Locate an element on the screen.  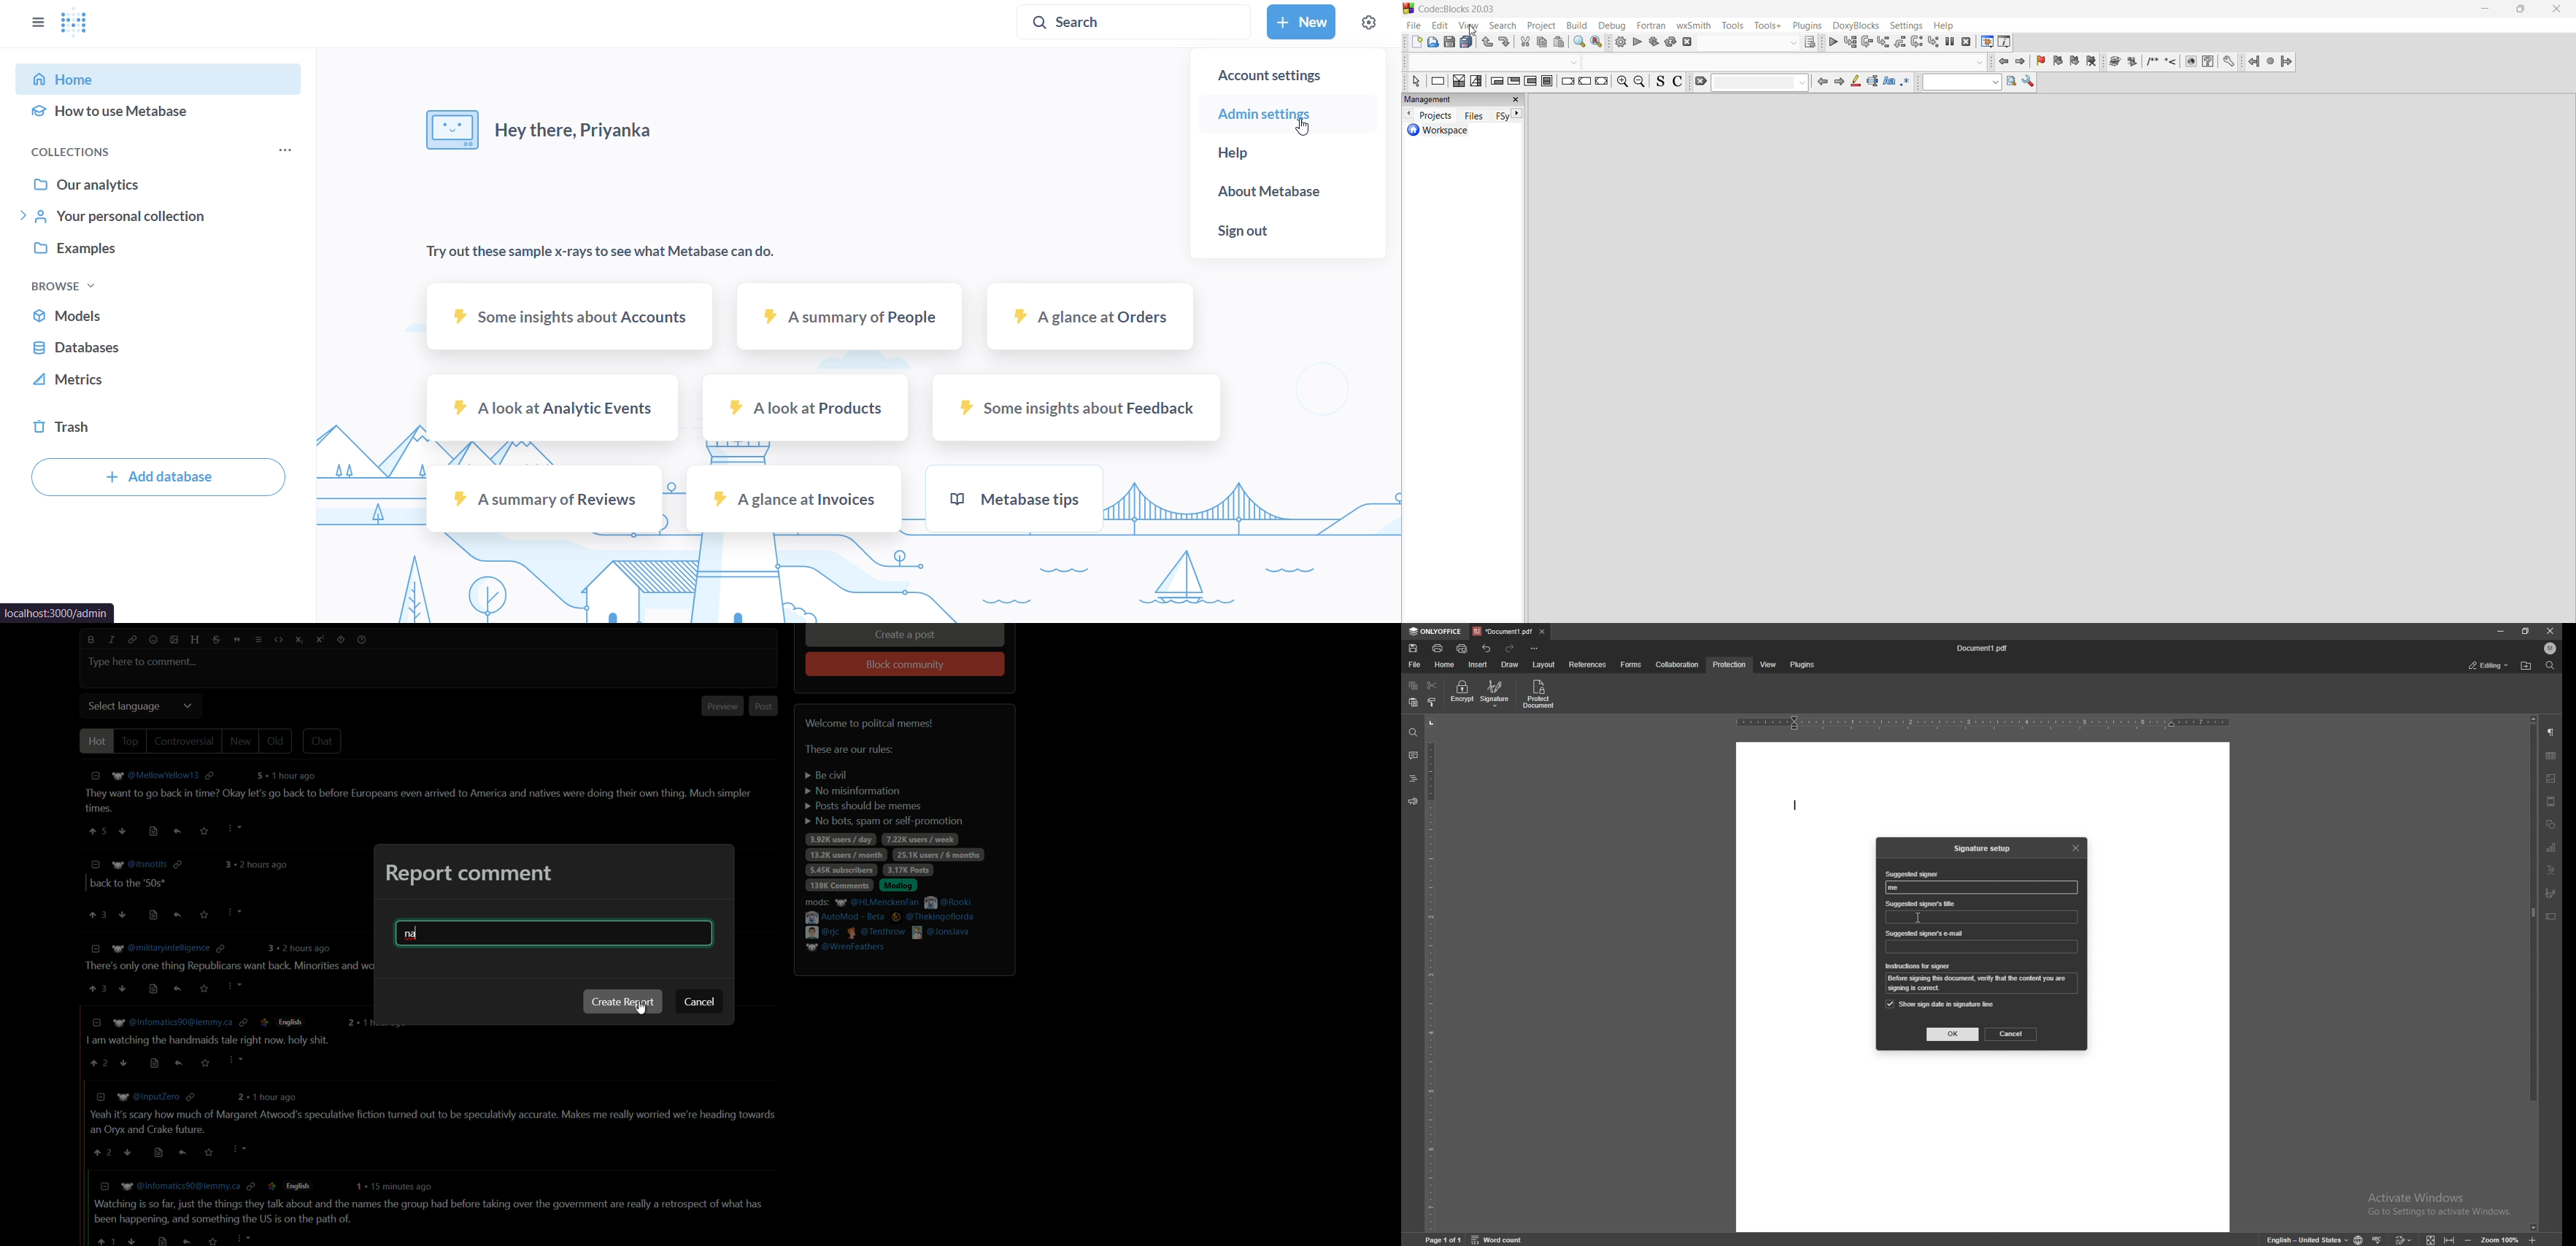
last jump is located at coordinates (2269, 63).